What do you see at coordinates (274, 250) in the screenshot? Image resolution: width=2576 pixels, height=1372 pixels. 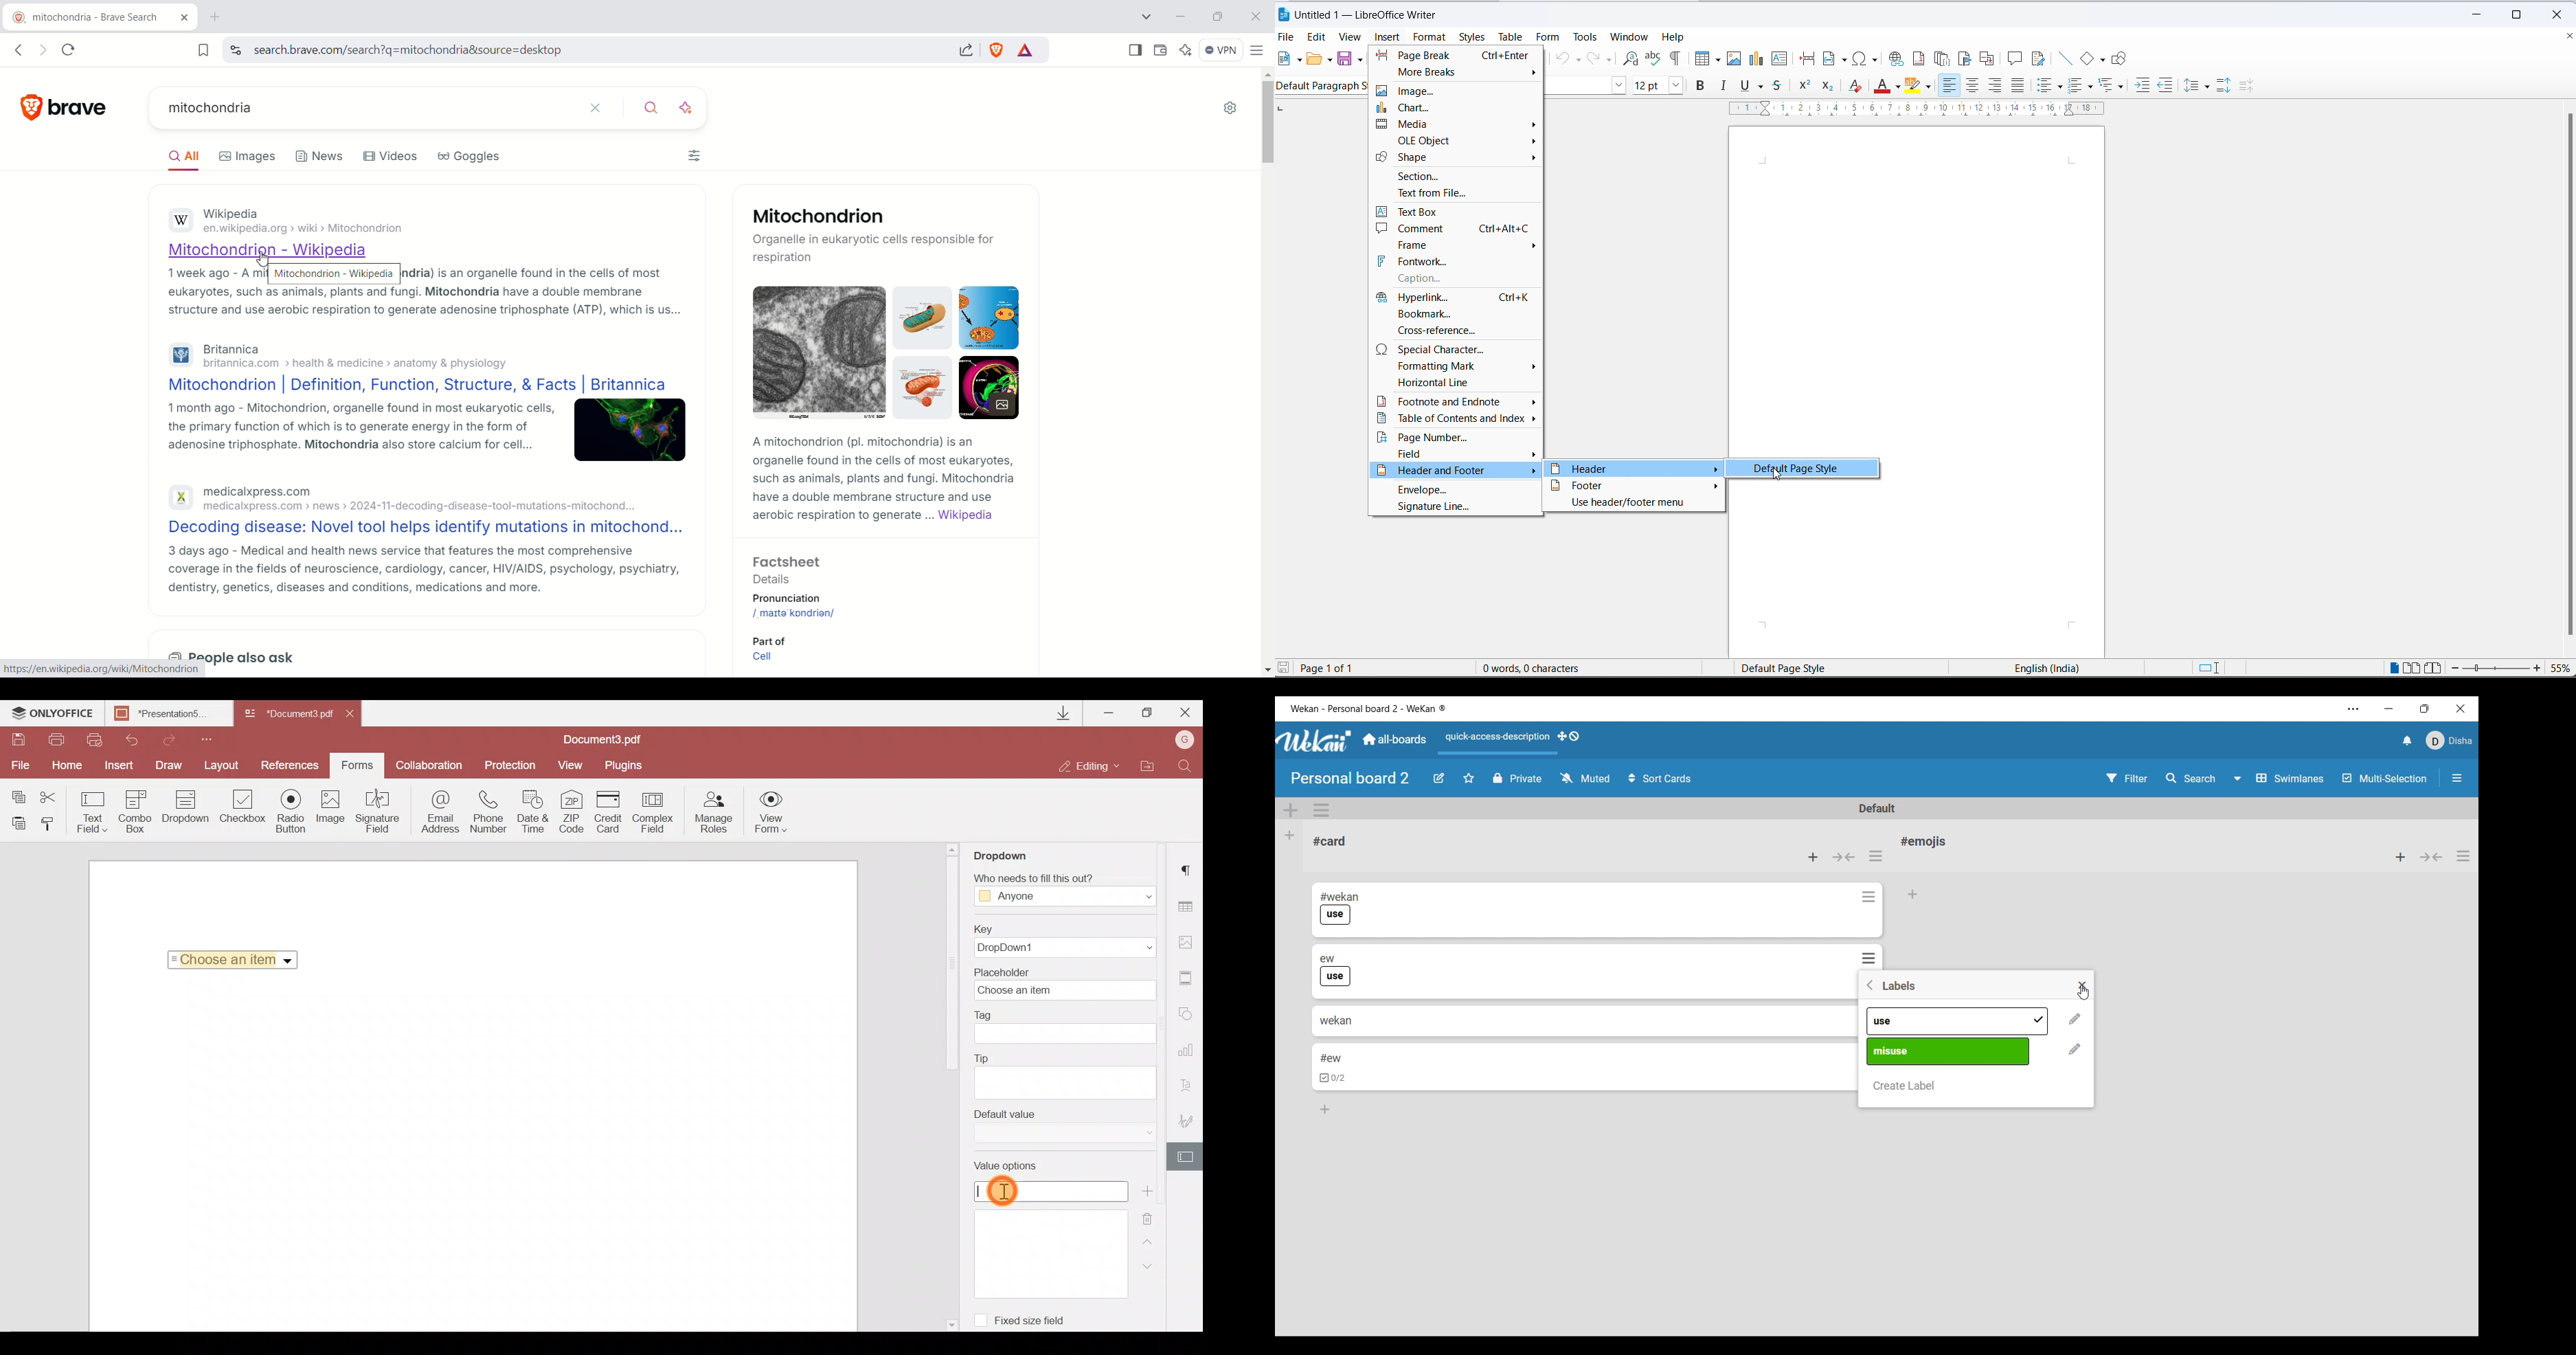 I see `Mitochondrion- Wikipedia` at bounding box center [274, 250].